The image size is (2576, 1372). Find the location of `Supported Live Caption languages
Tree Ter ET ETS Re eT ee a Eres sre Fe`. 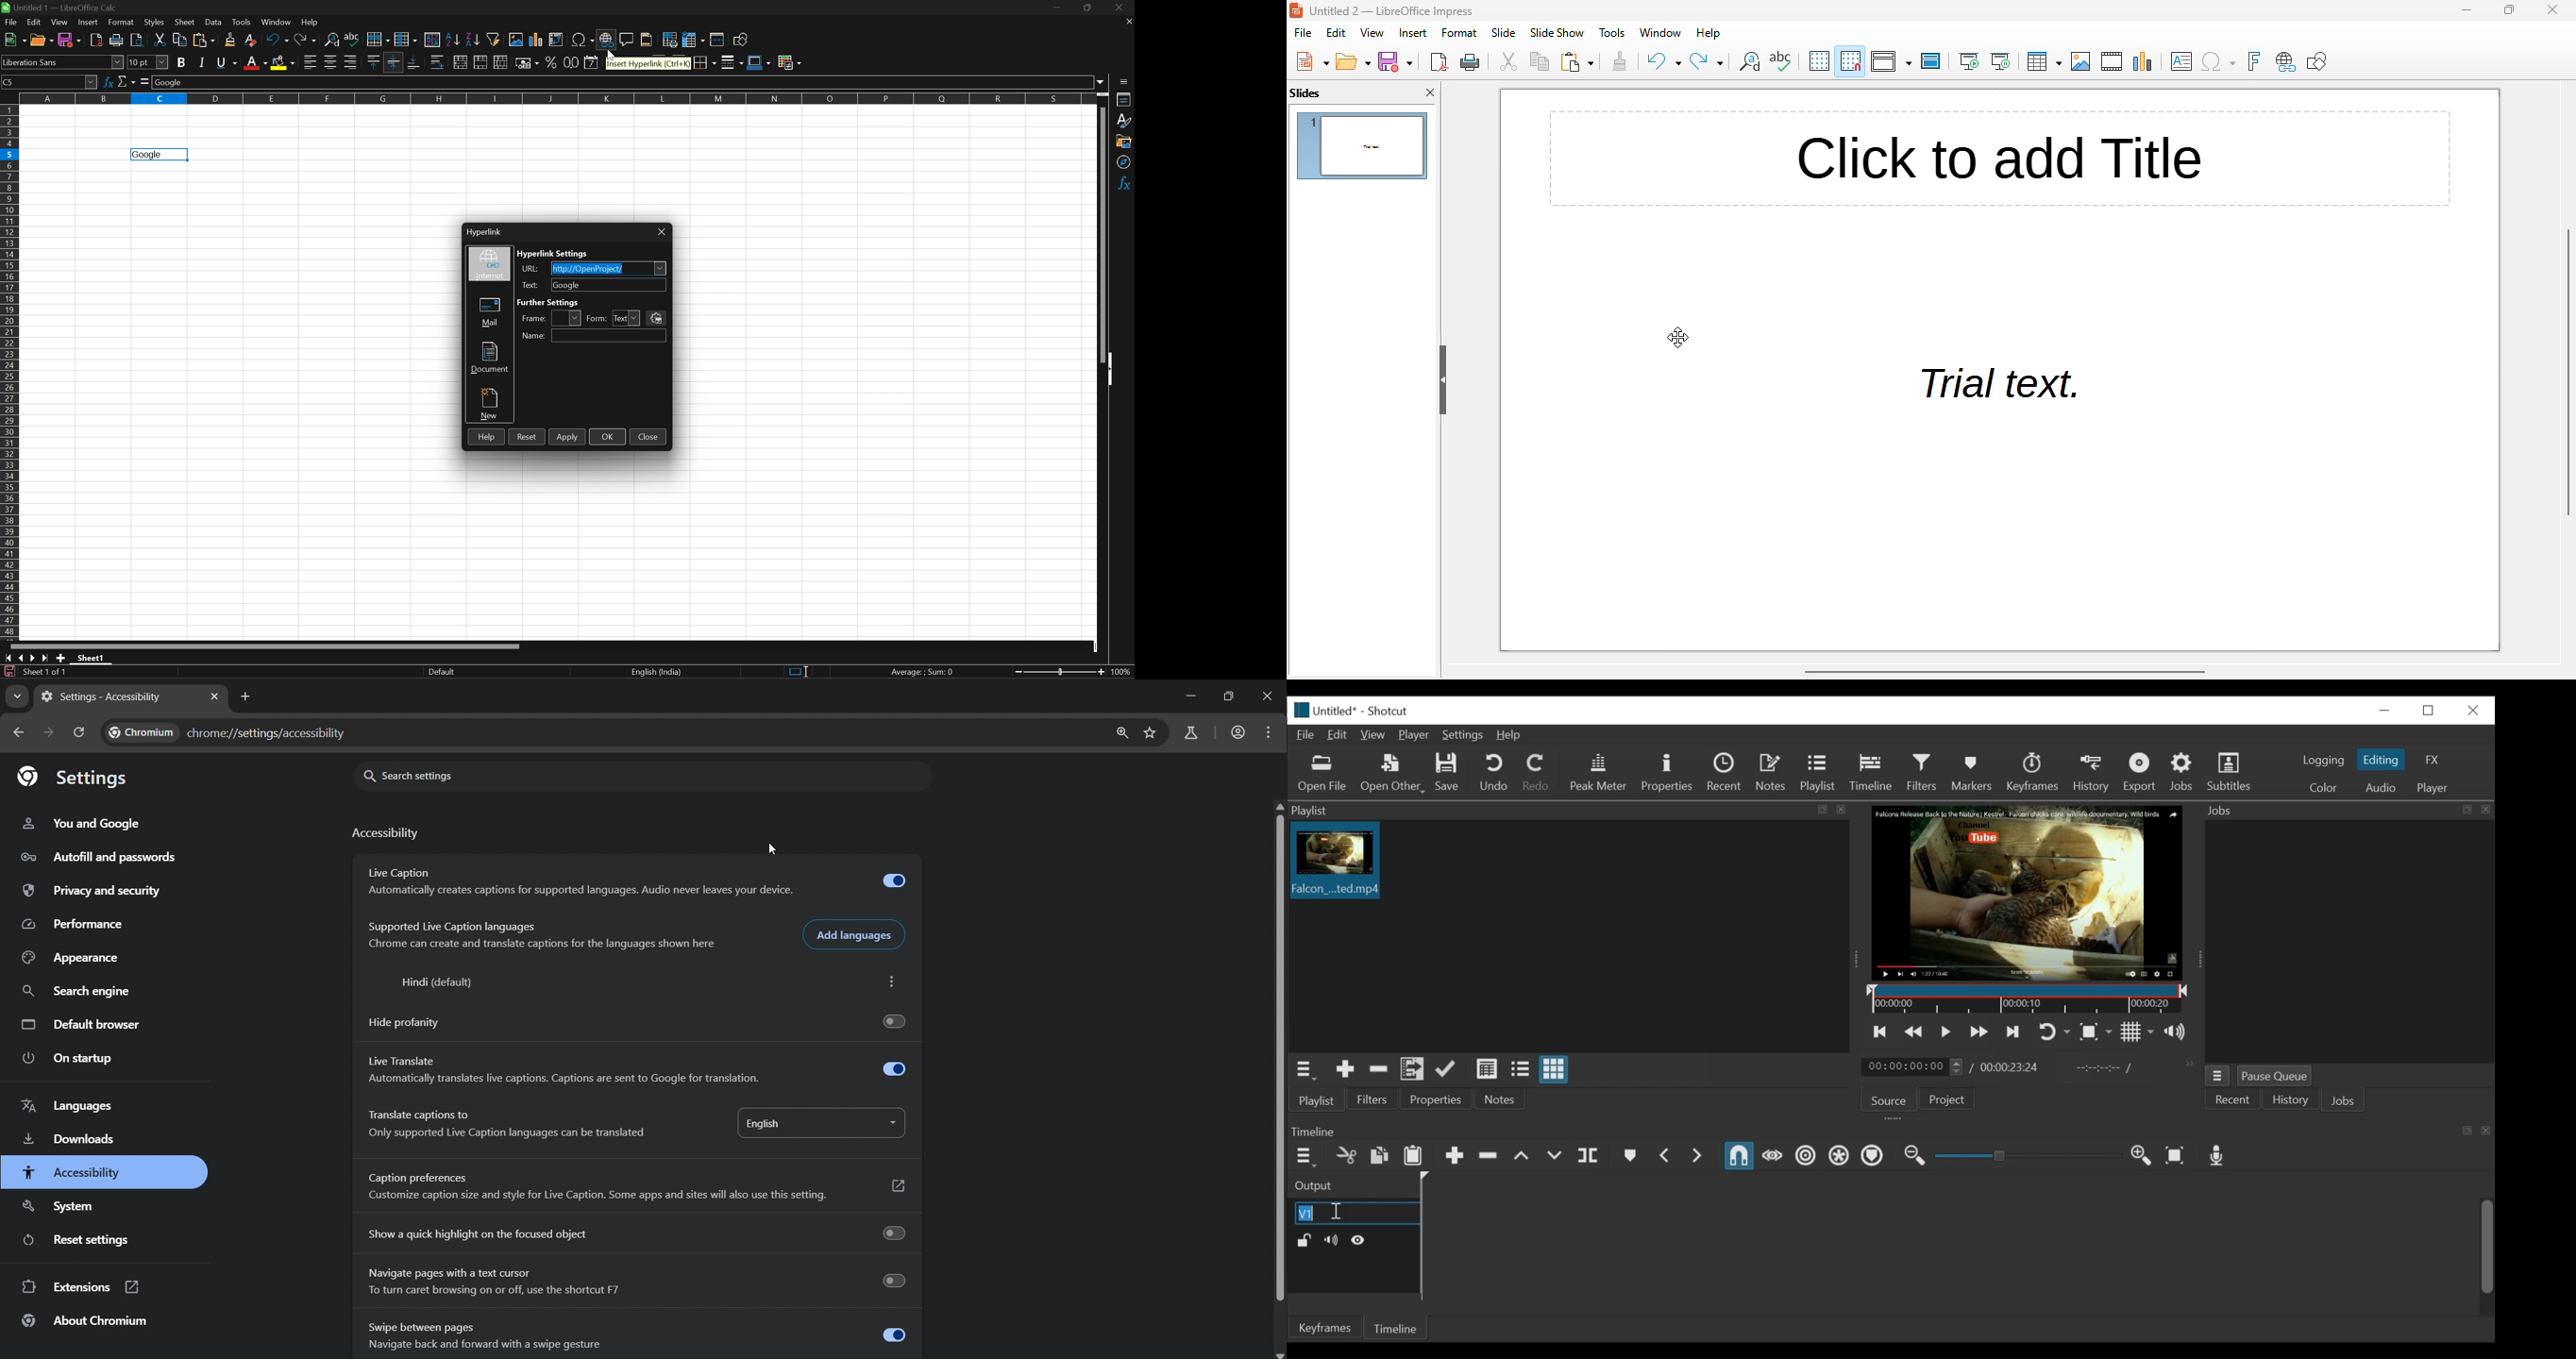

Supported Live Caption languages
Tree Ter ET ETS Re eT ee a Eres sre Fe is located at coordinates (542, 934).